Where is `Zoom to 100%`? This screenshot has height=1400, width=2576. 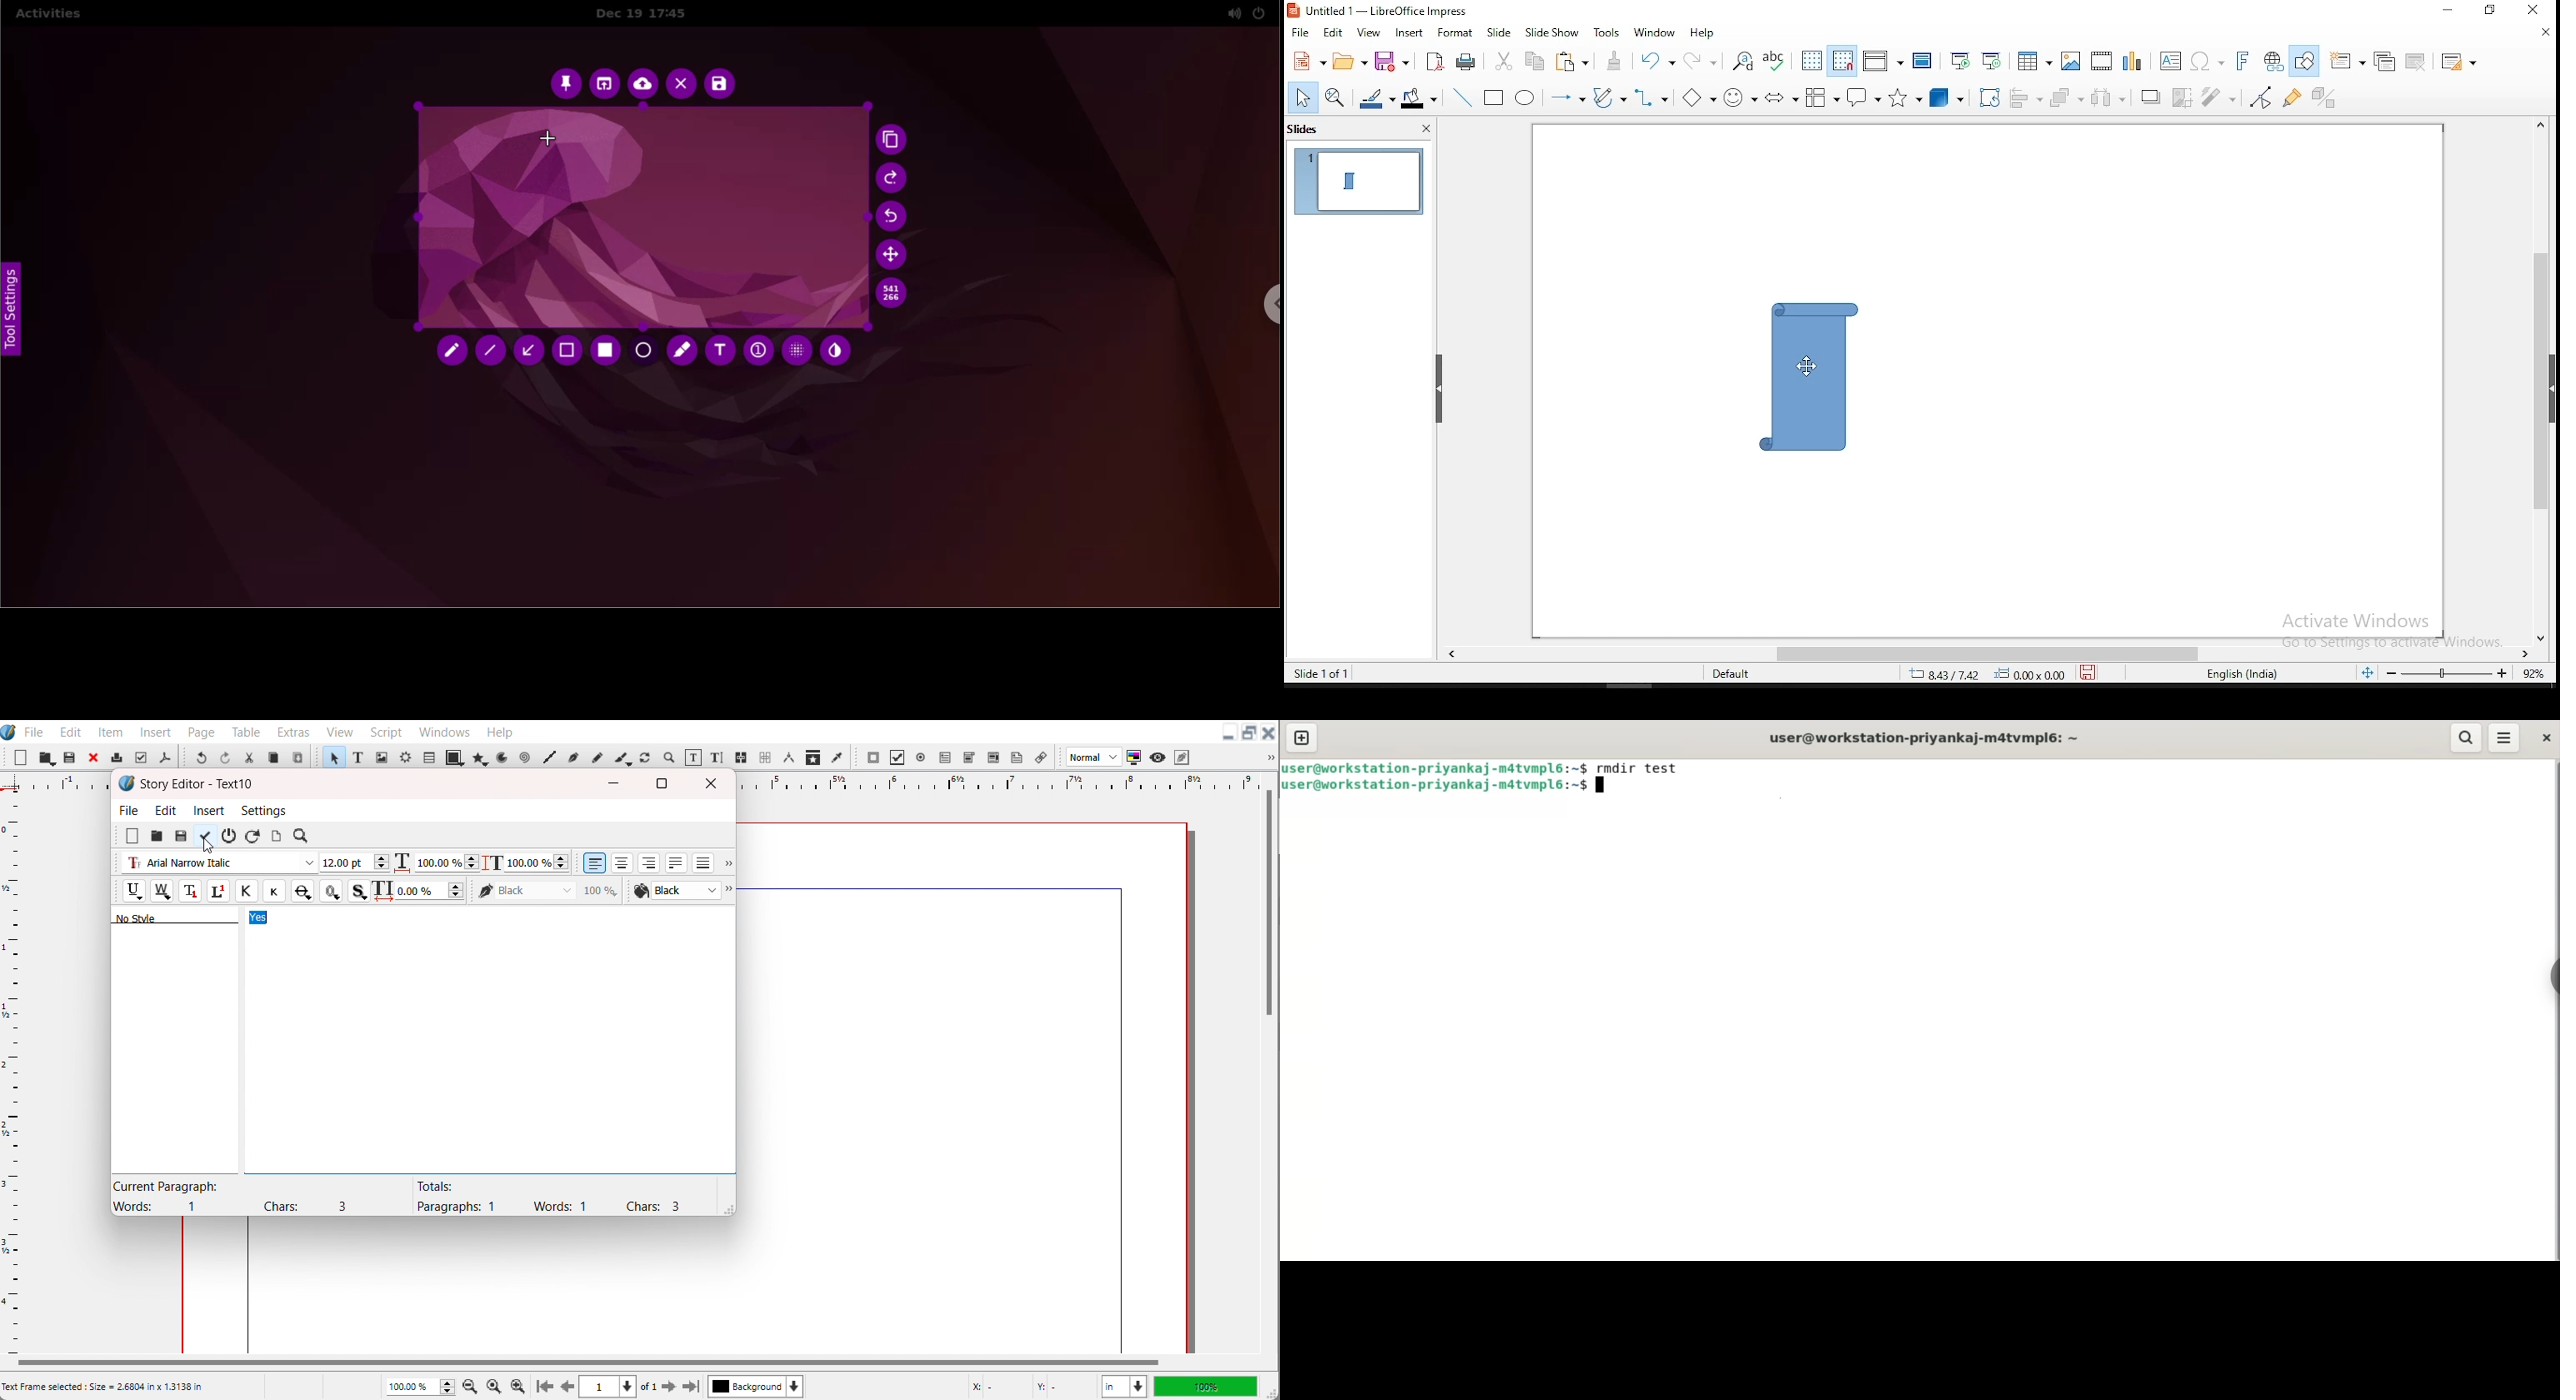
Zoom to 100% is located at coordinates (495, 1385).